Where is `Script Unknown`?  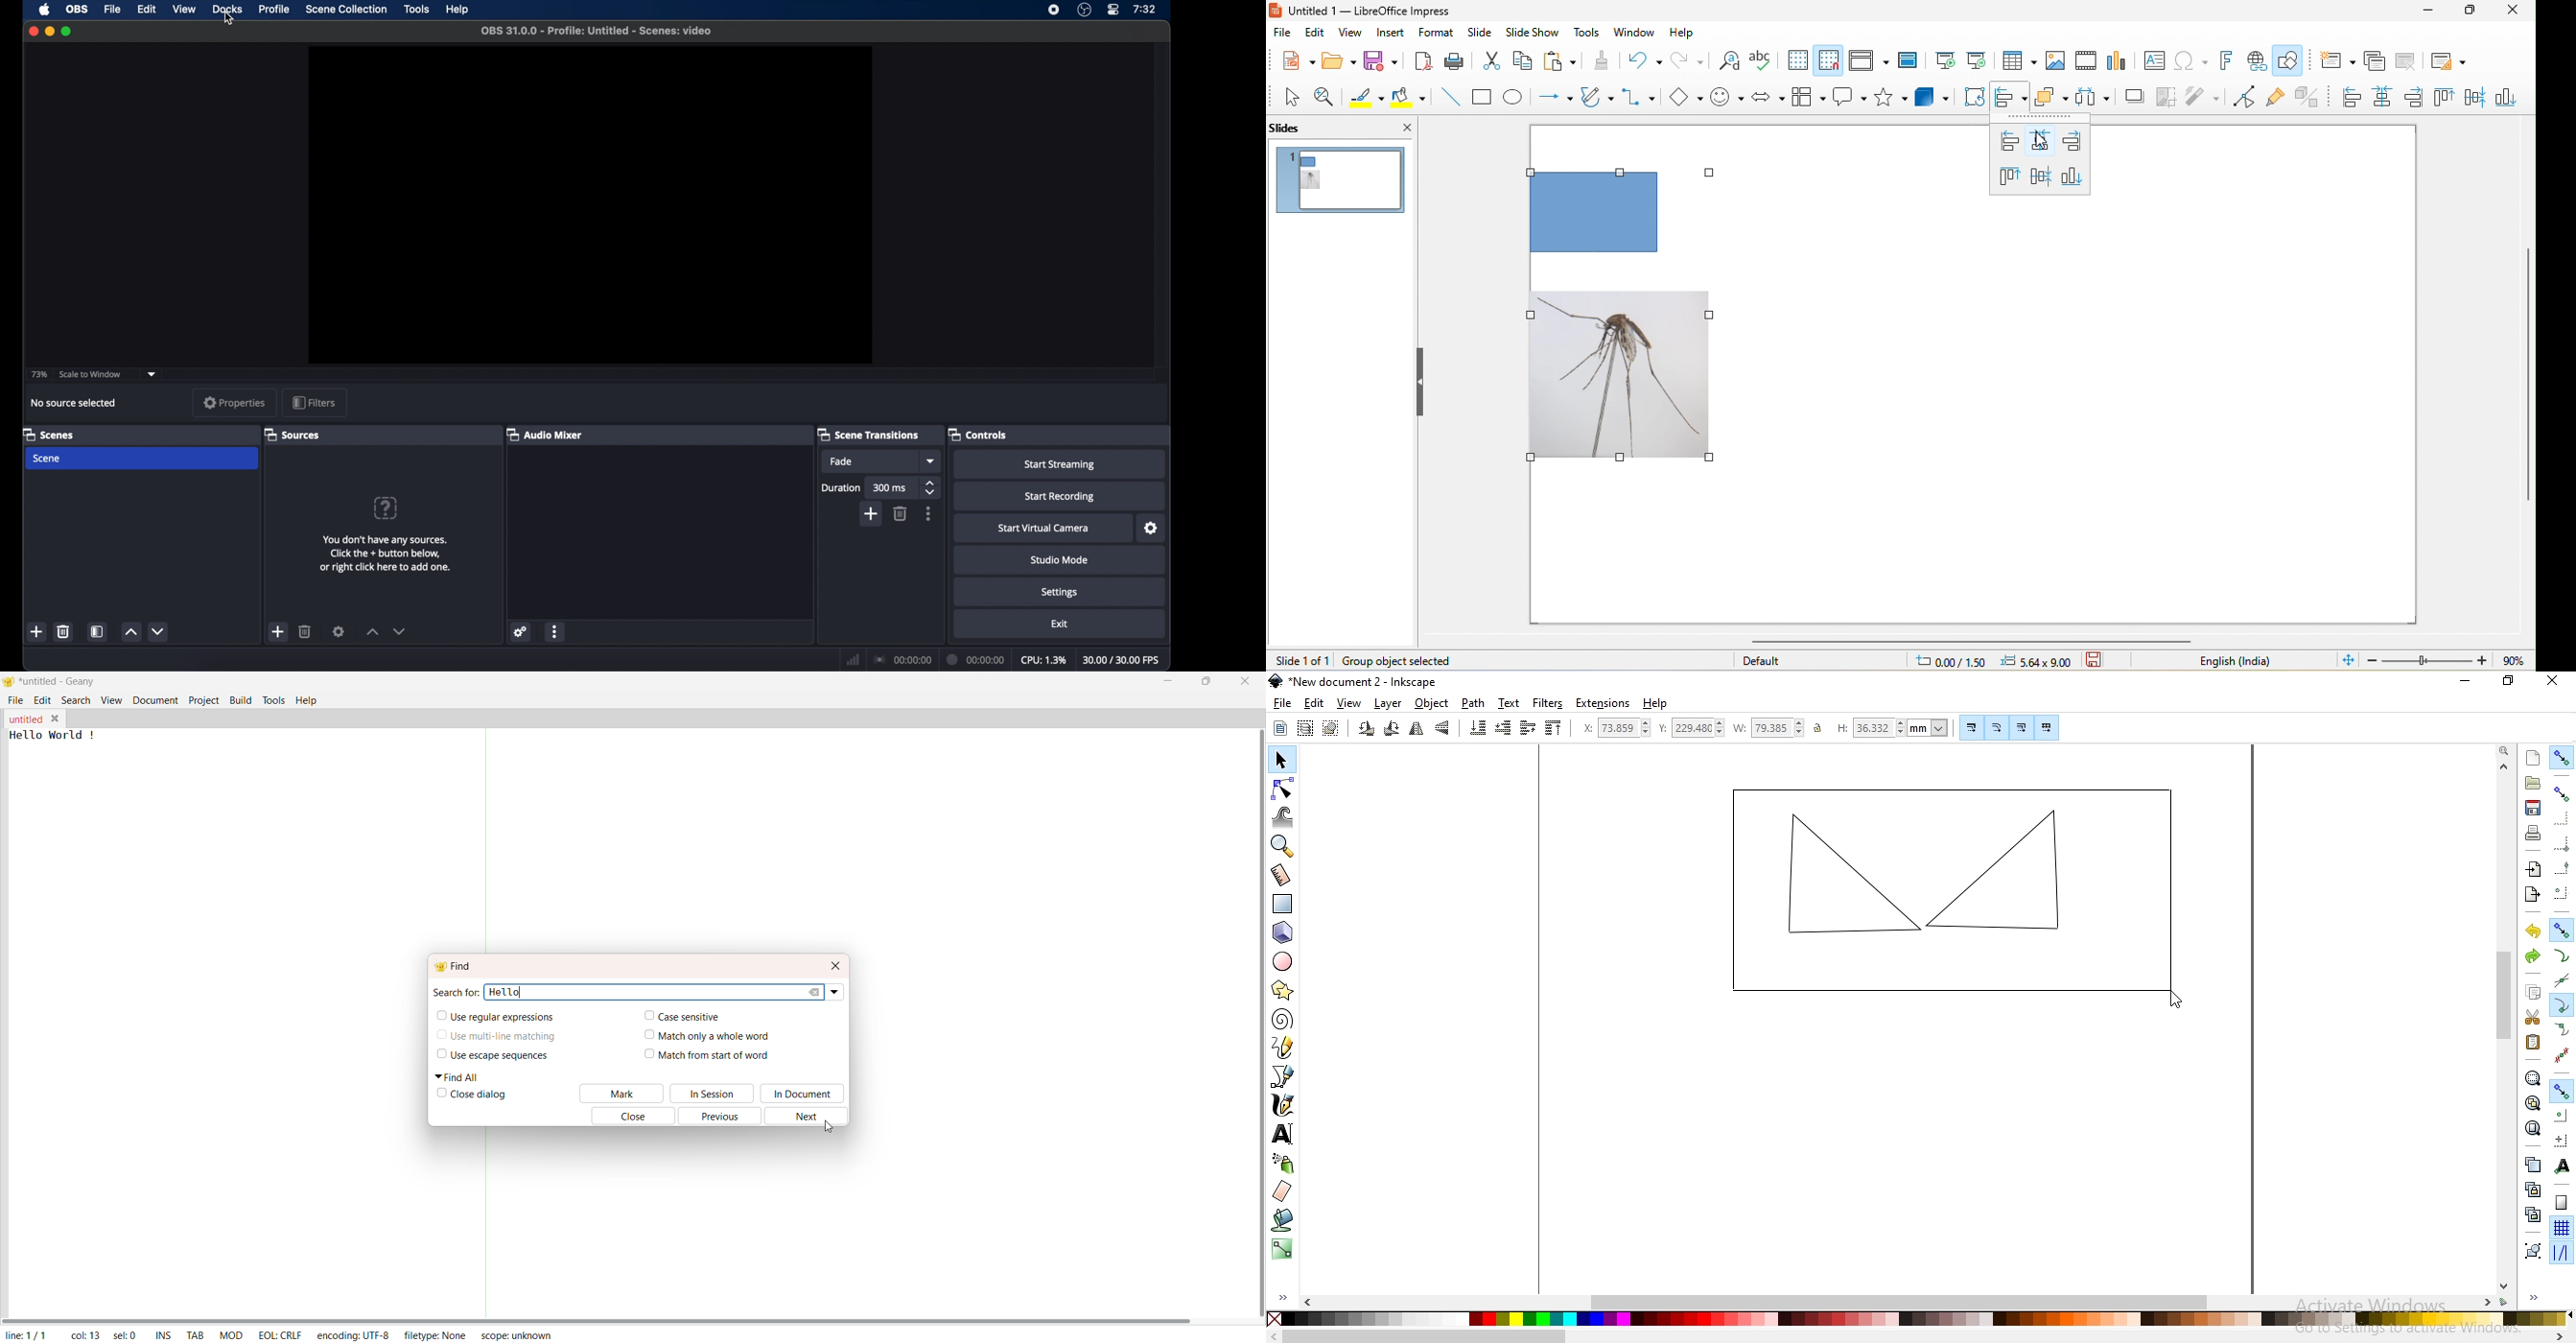
Script Unknown is located at coordinates (517, 1337).